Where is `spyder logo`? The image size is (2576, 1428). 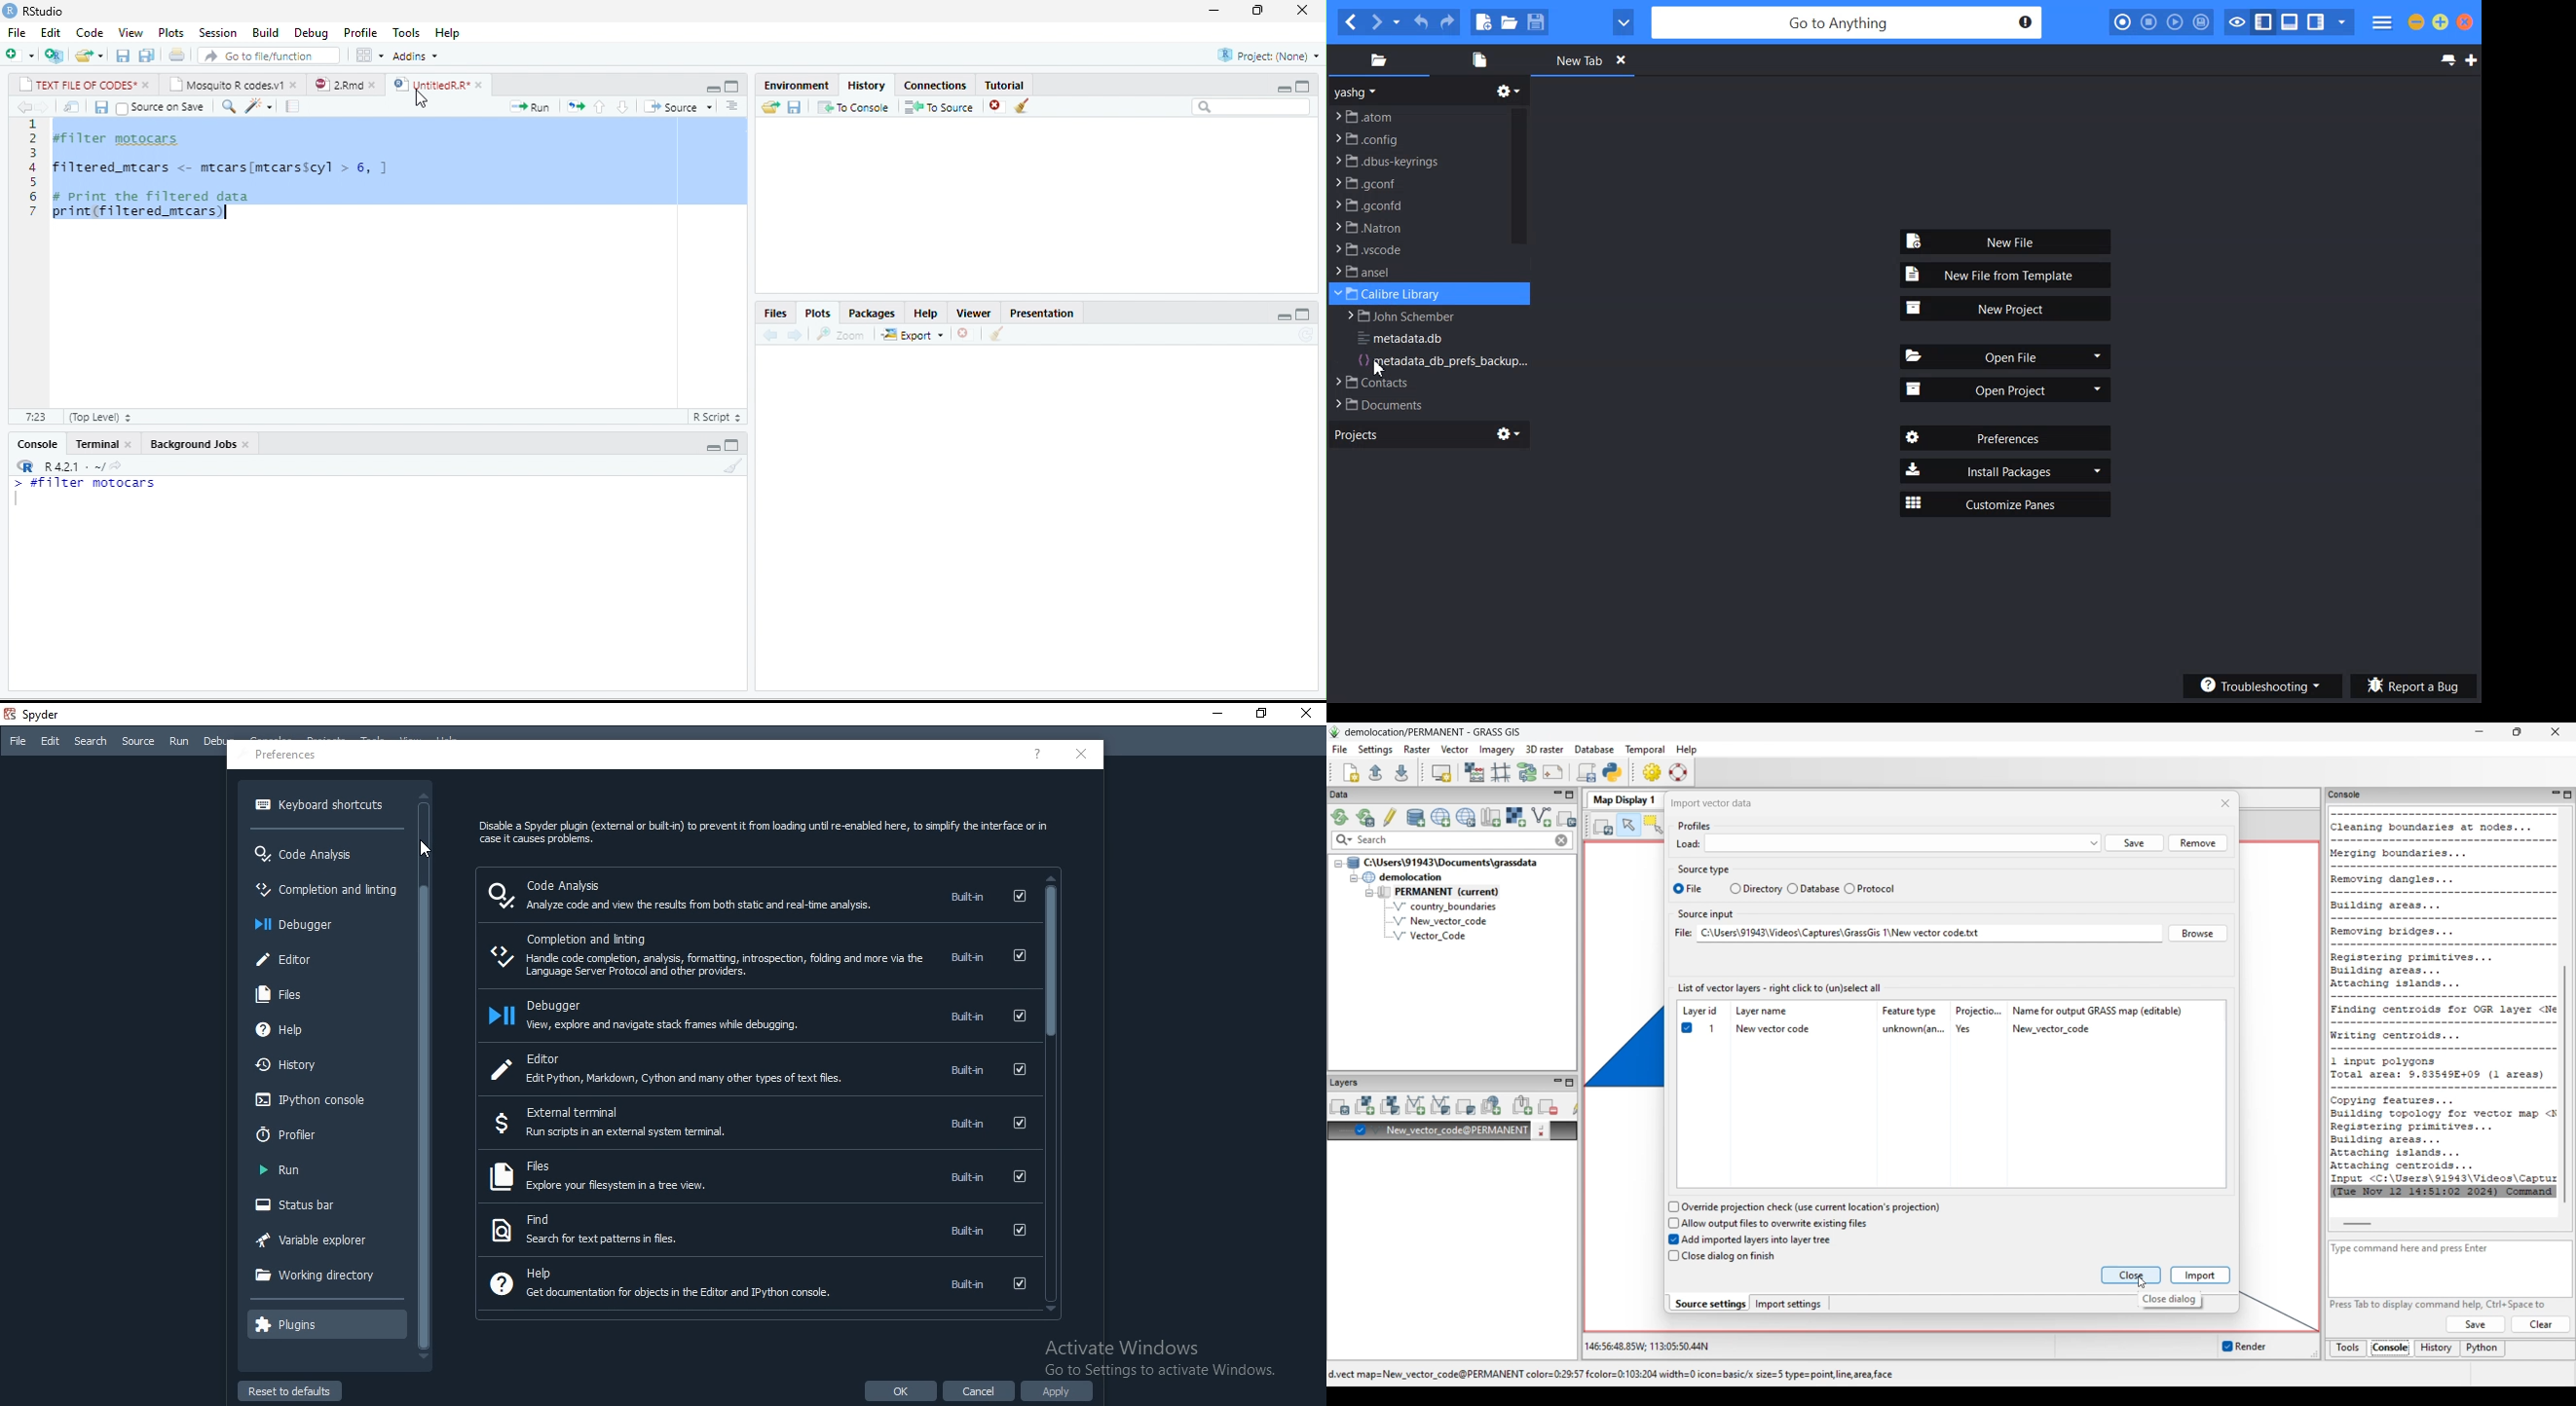
spyder logo is located at coordinates (9, 716).